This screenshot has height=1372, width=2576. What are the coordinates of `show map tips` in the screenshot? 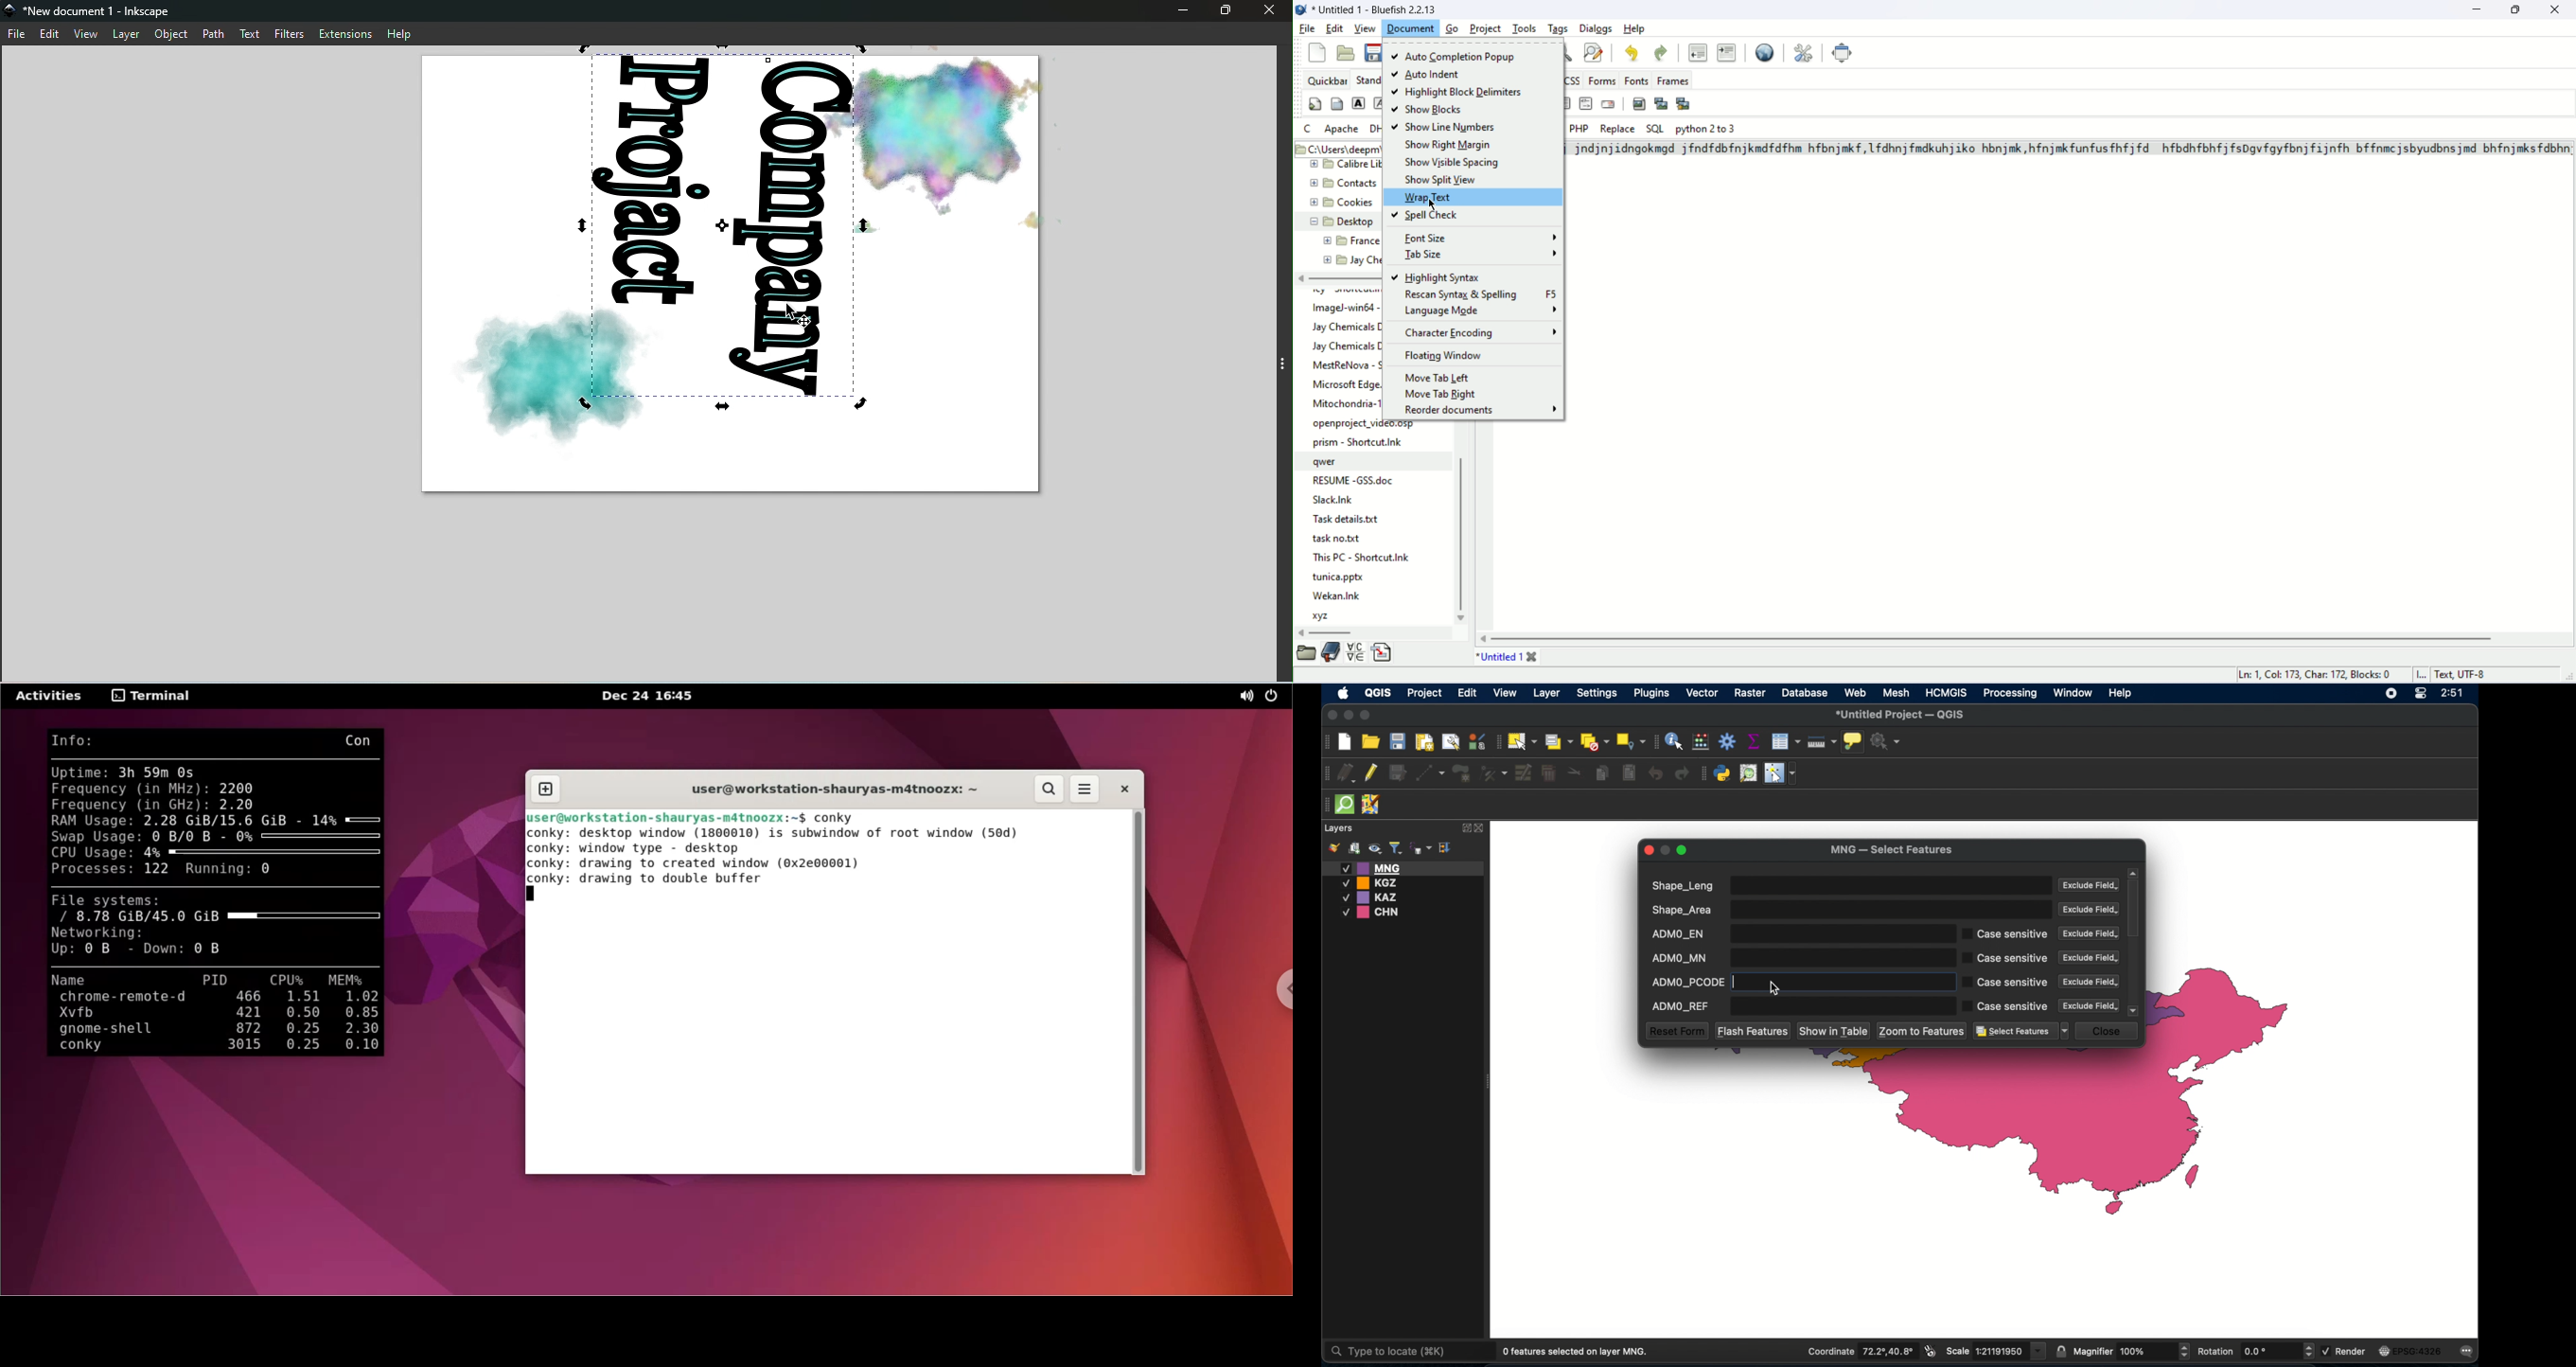 It's located at (1854, 742).